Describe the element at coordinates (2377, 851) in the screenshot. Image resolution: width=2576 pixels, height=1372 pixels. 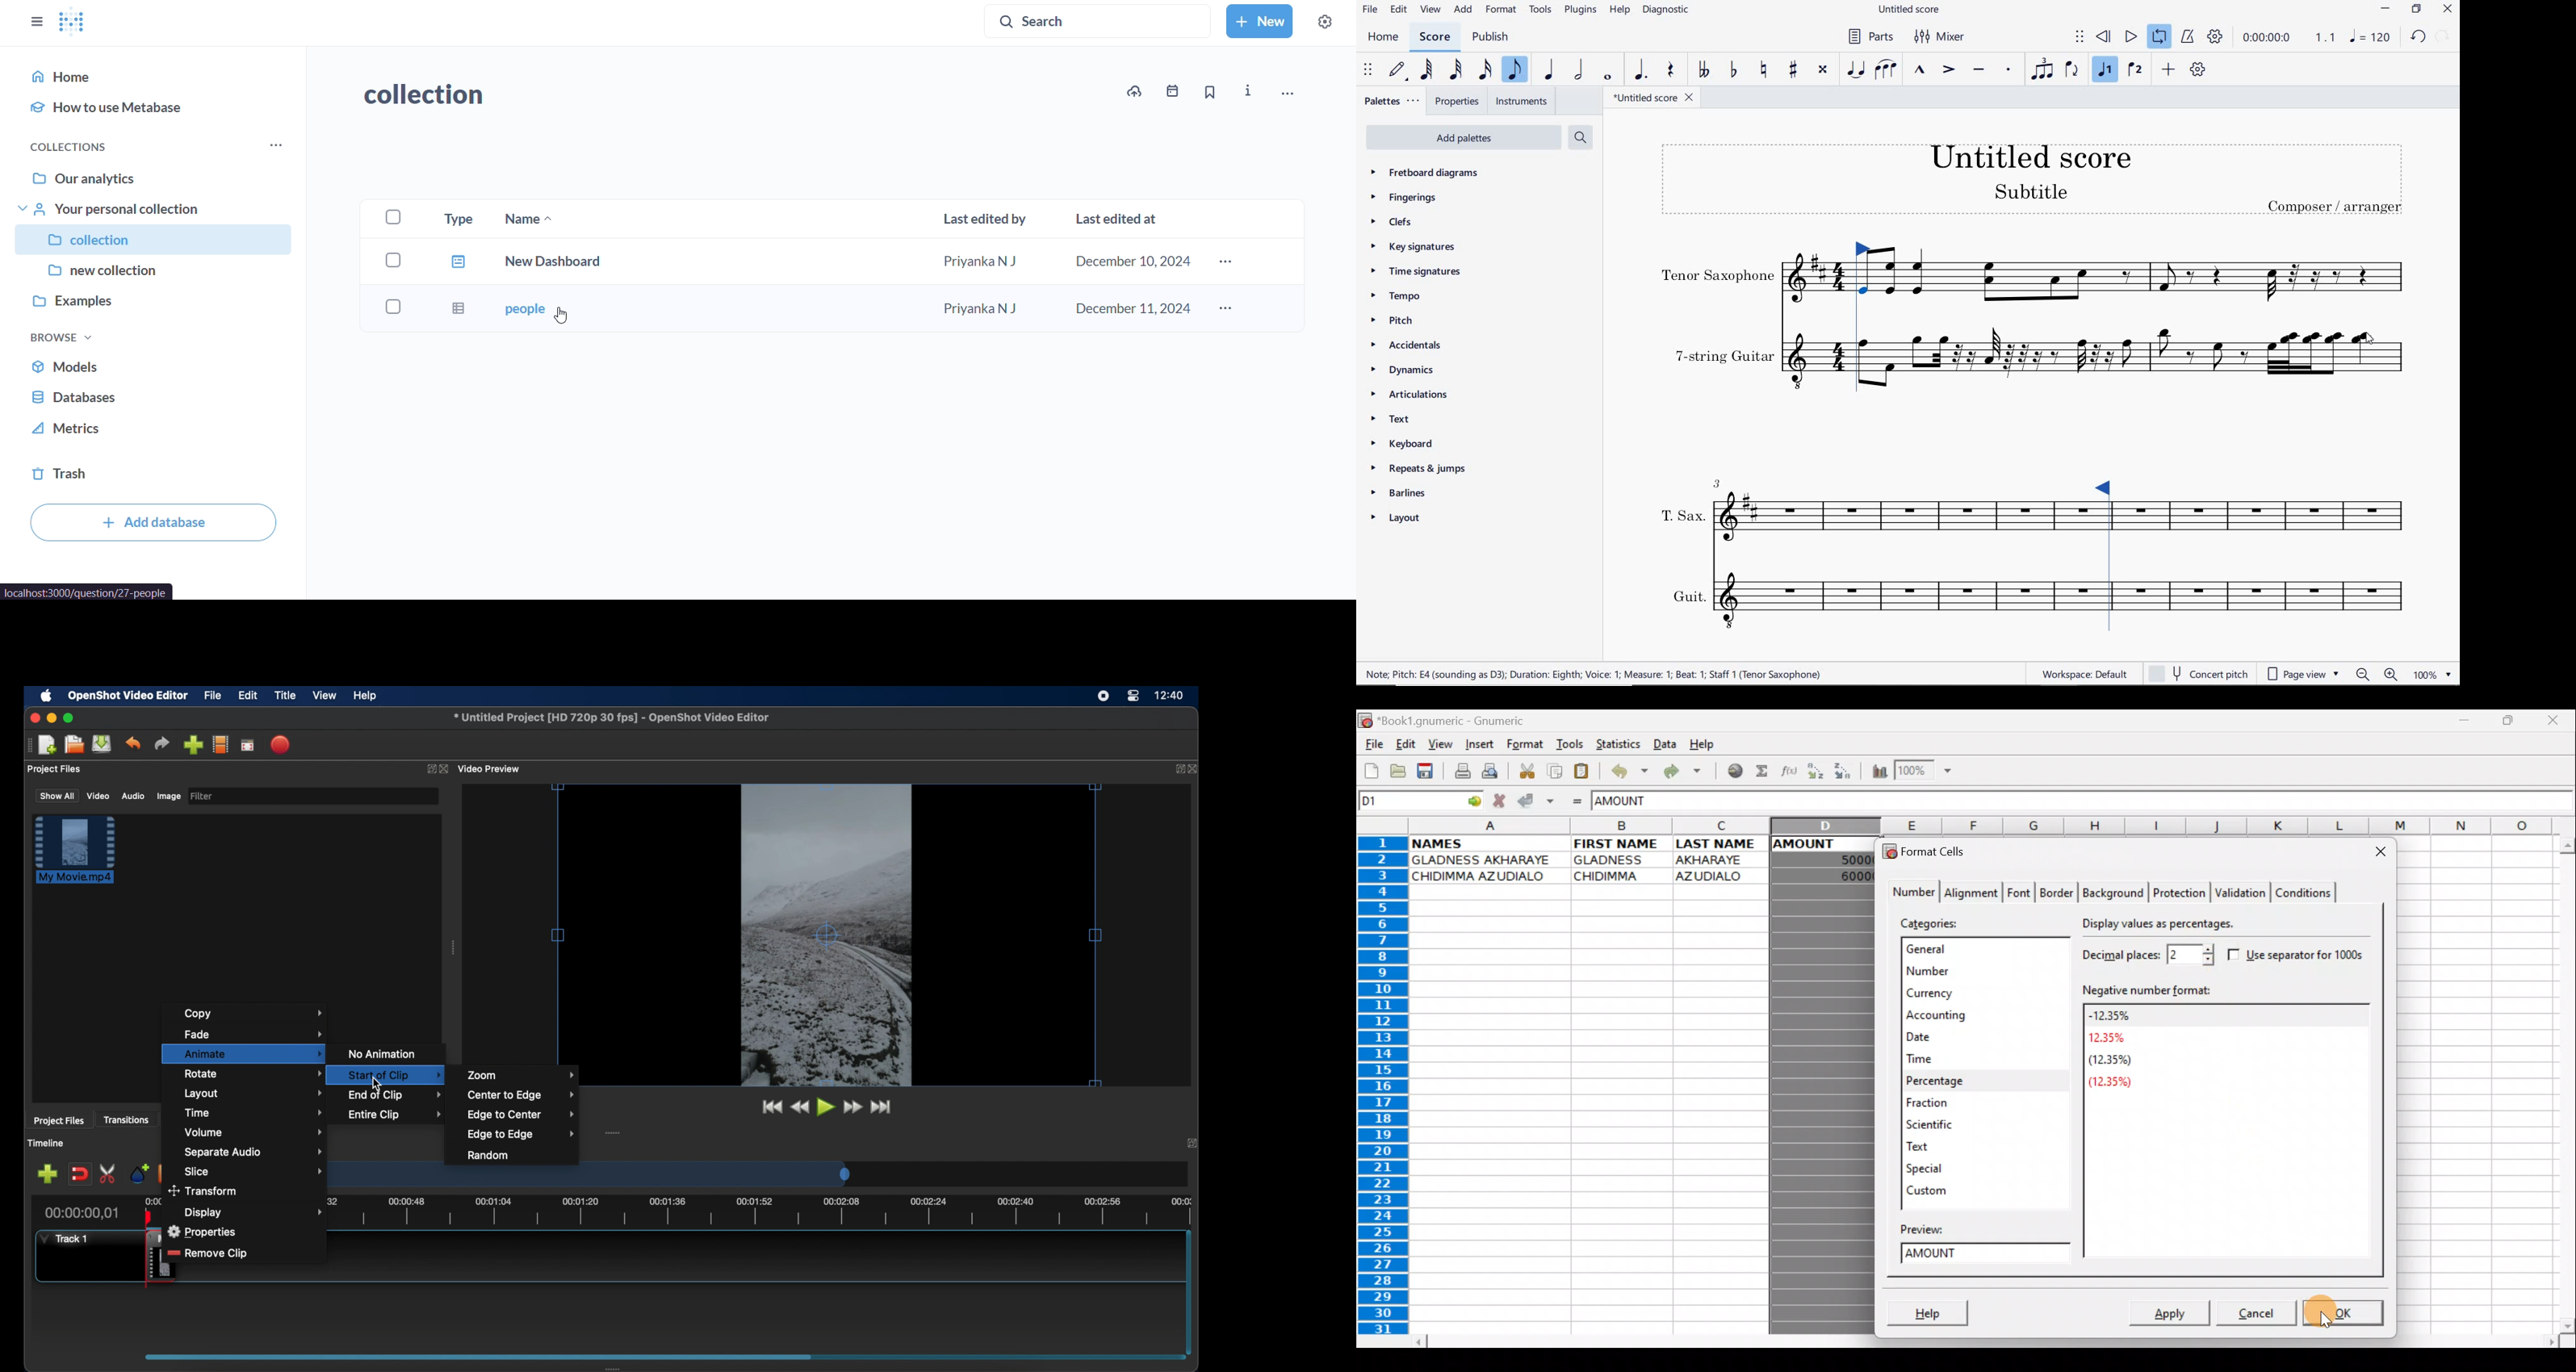
I see `Close` at that location.